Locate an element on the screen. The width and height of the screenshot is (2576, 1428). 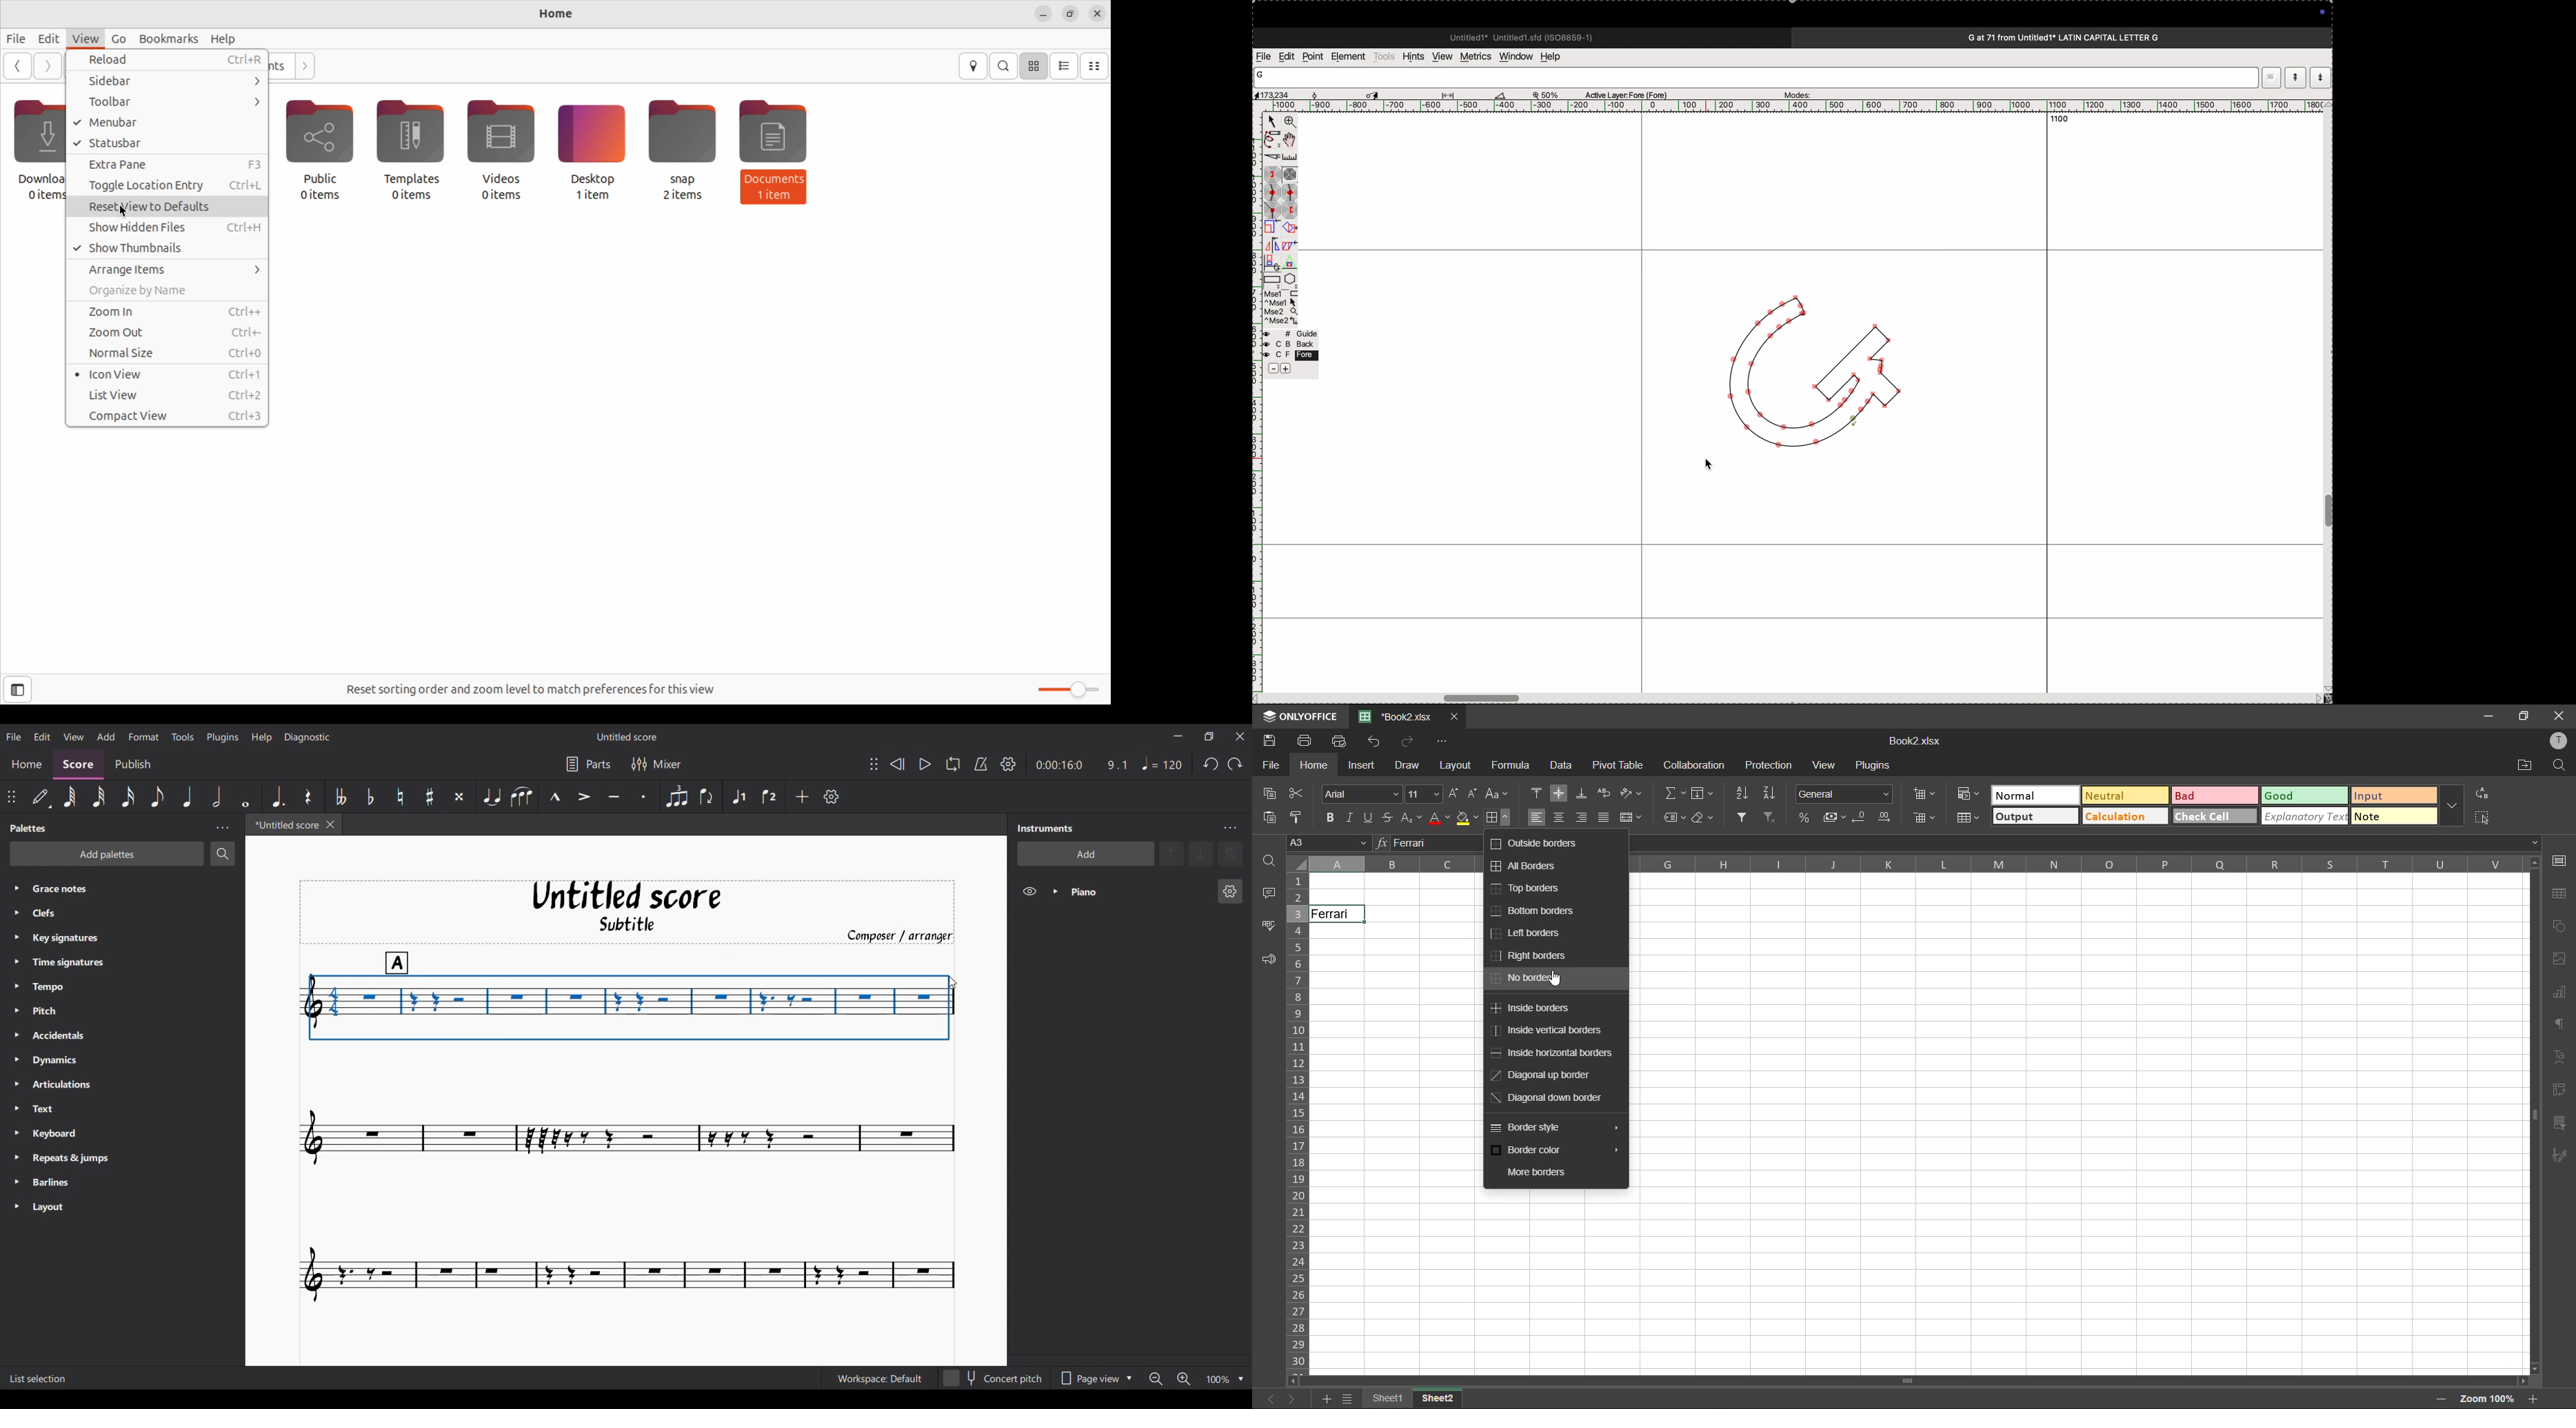
Page view options is located at coordinates (1096, 1378).